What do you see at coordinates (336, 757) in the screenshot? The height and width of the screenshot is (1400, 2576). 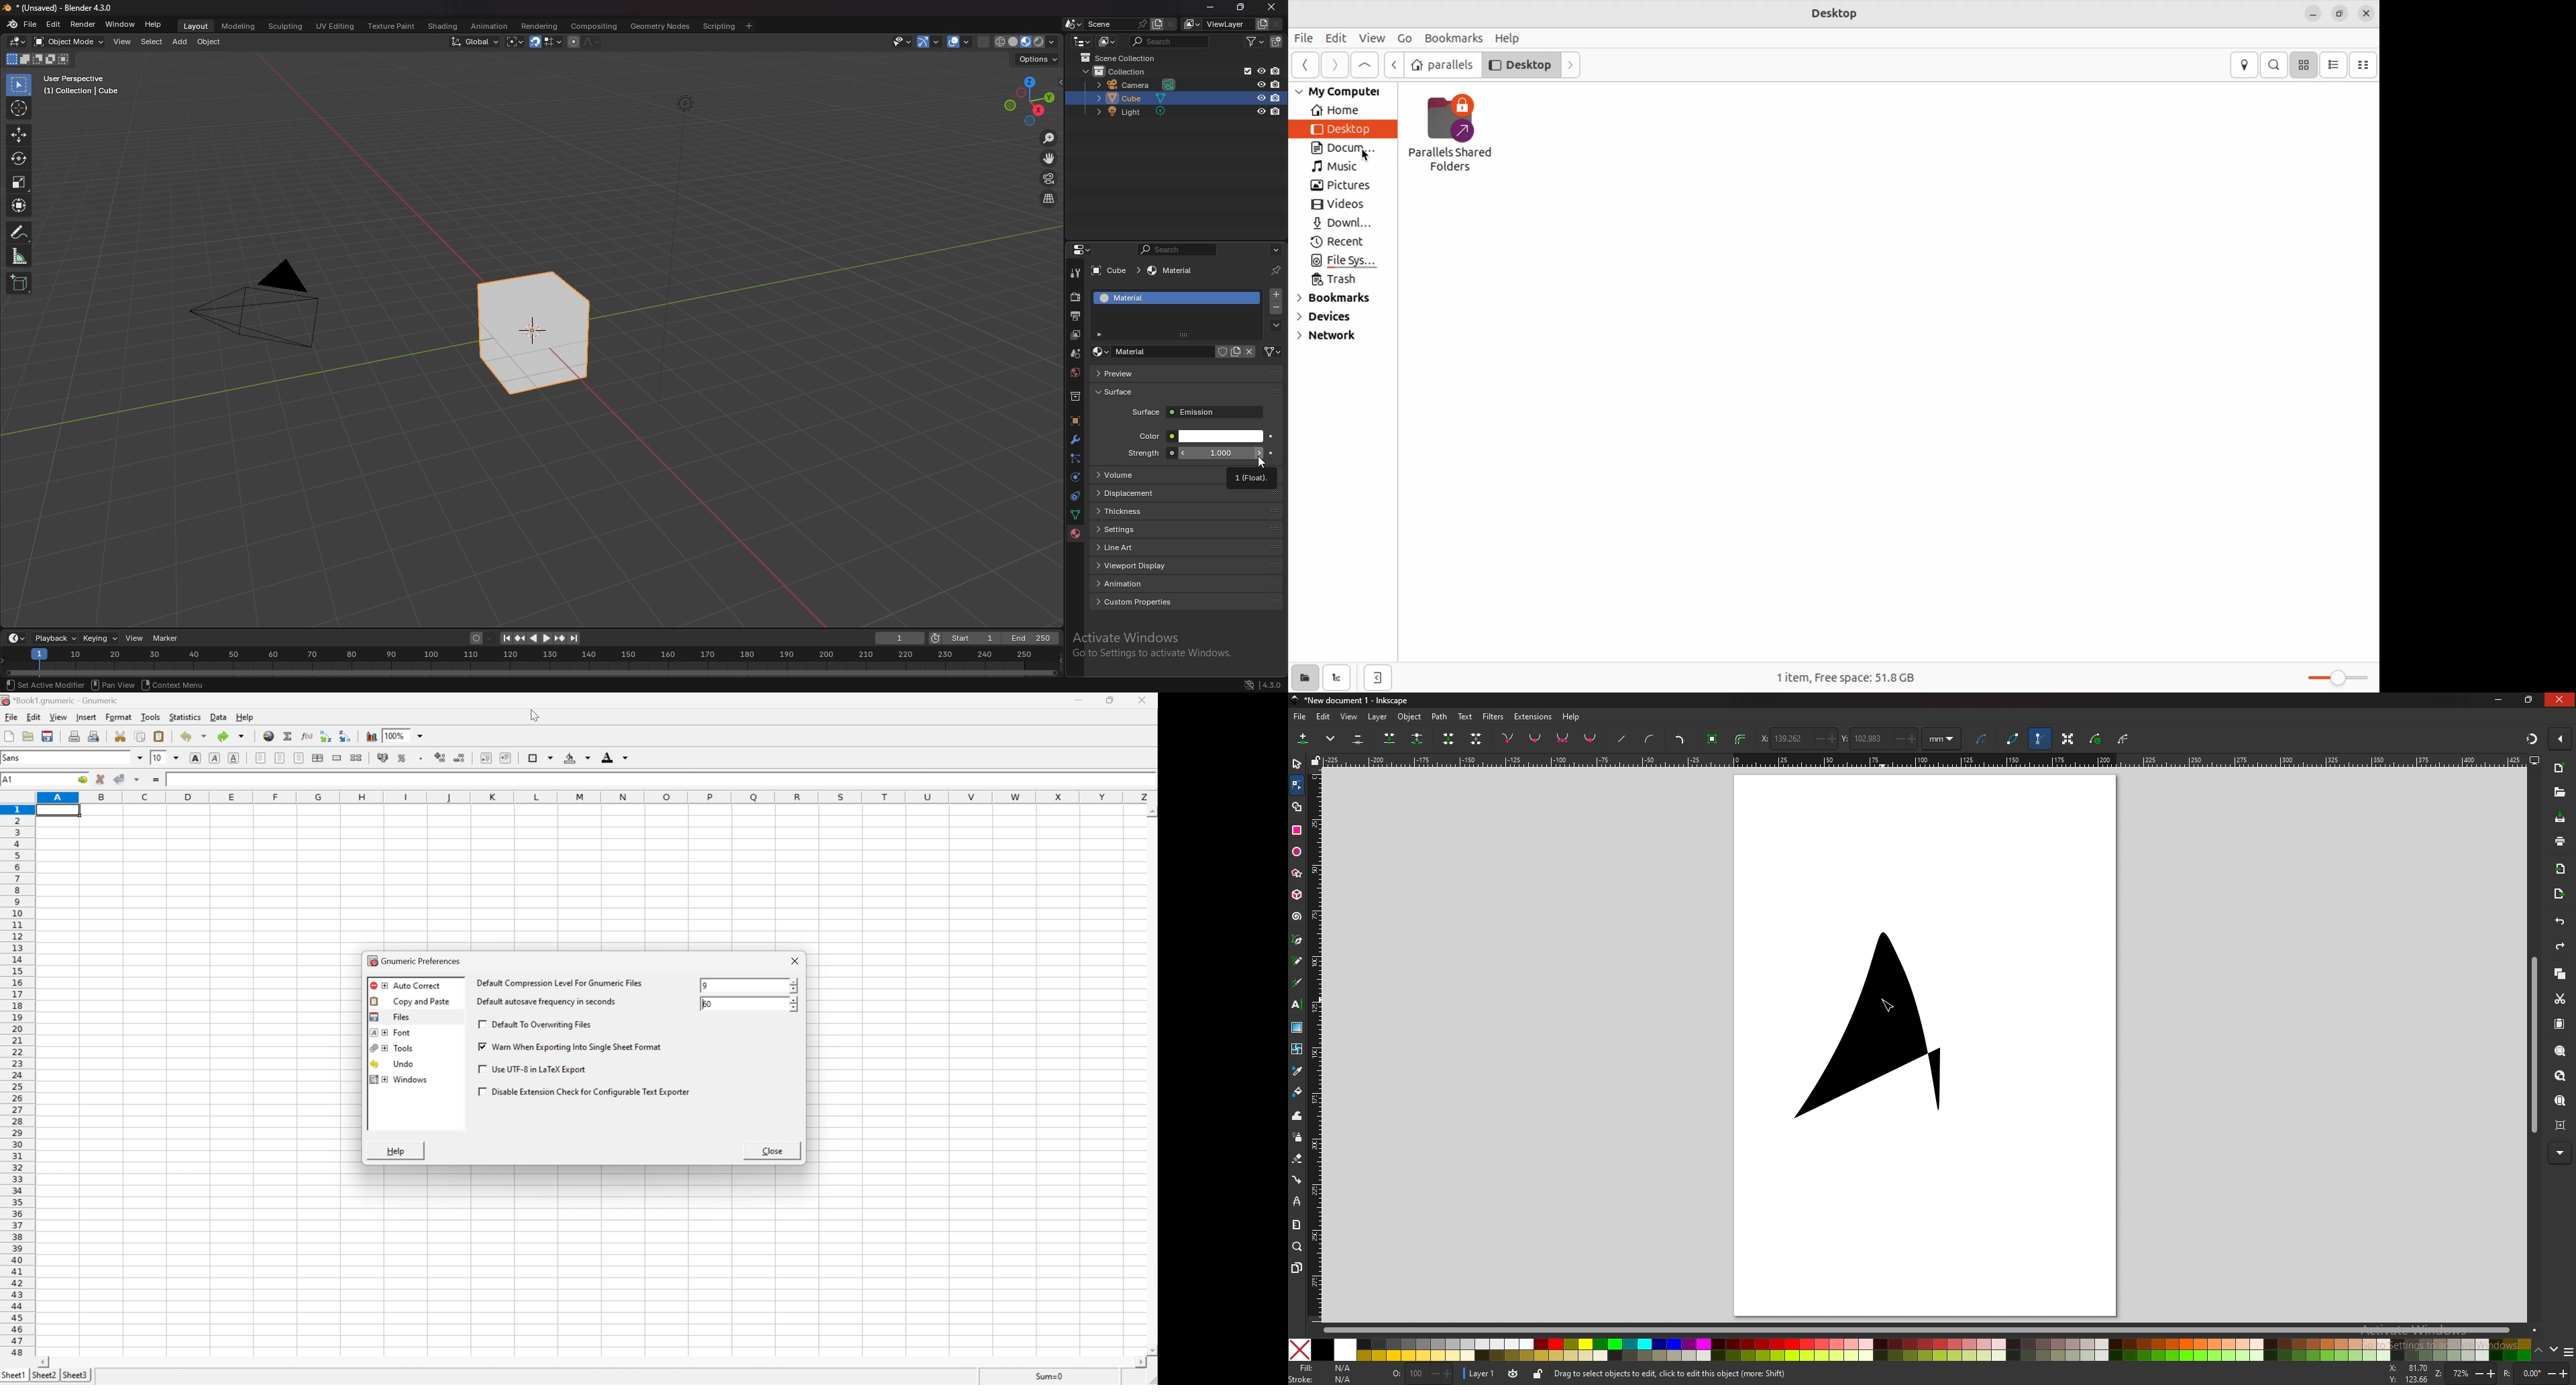 I see `merge a range of cells` at bounding box center [336, 757].